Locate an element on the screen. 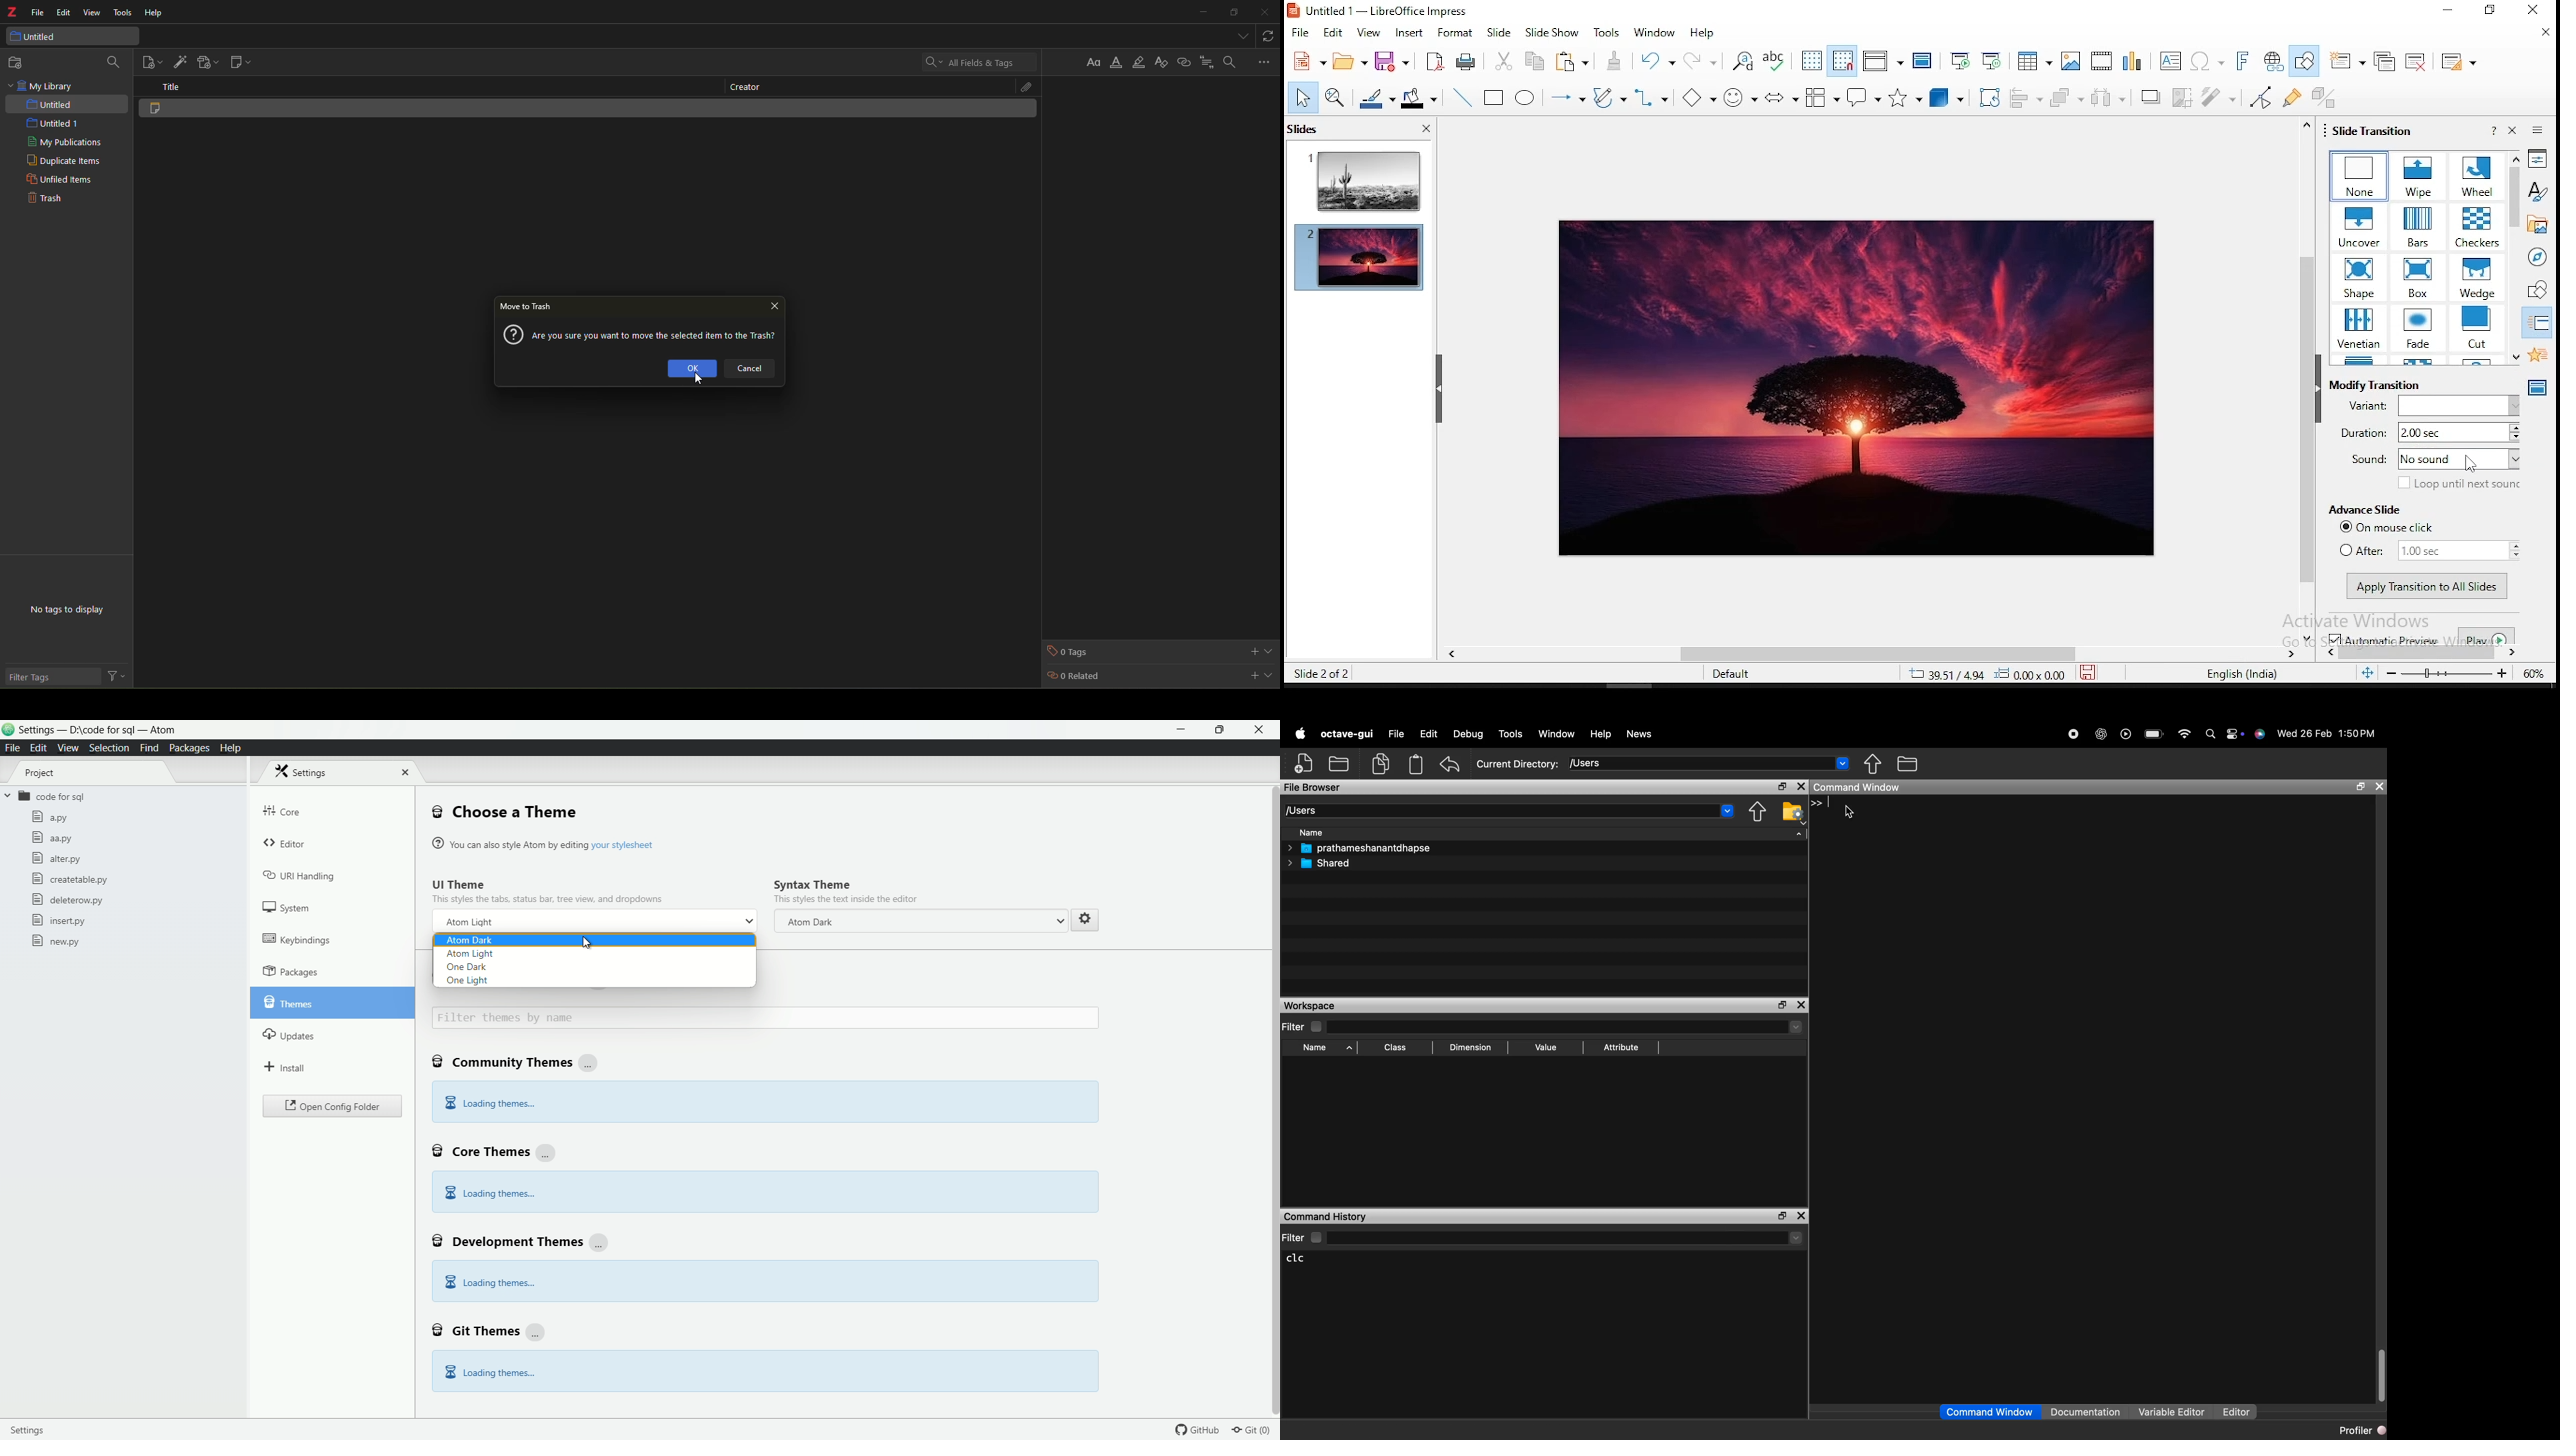 This screenshot has width=2576, height=1456. scroll bar is located at coordinates (2517, 255).